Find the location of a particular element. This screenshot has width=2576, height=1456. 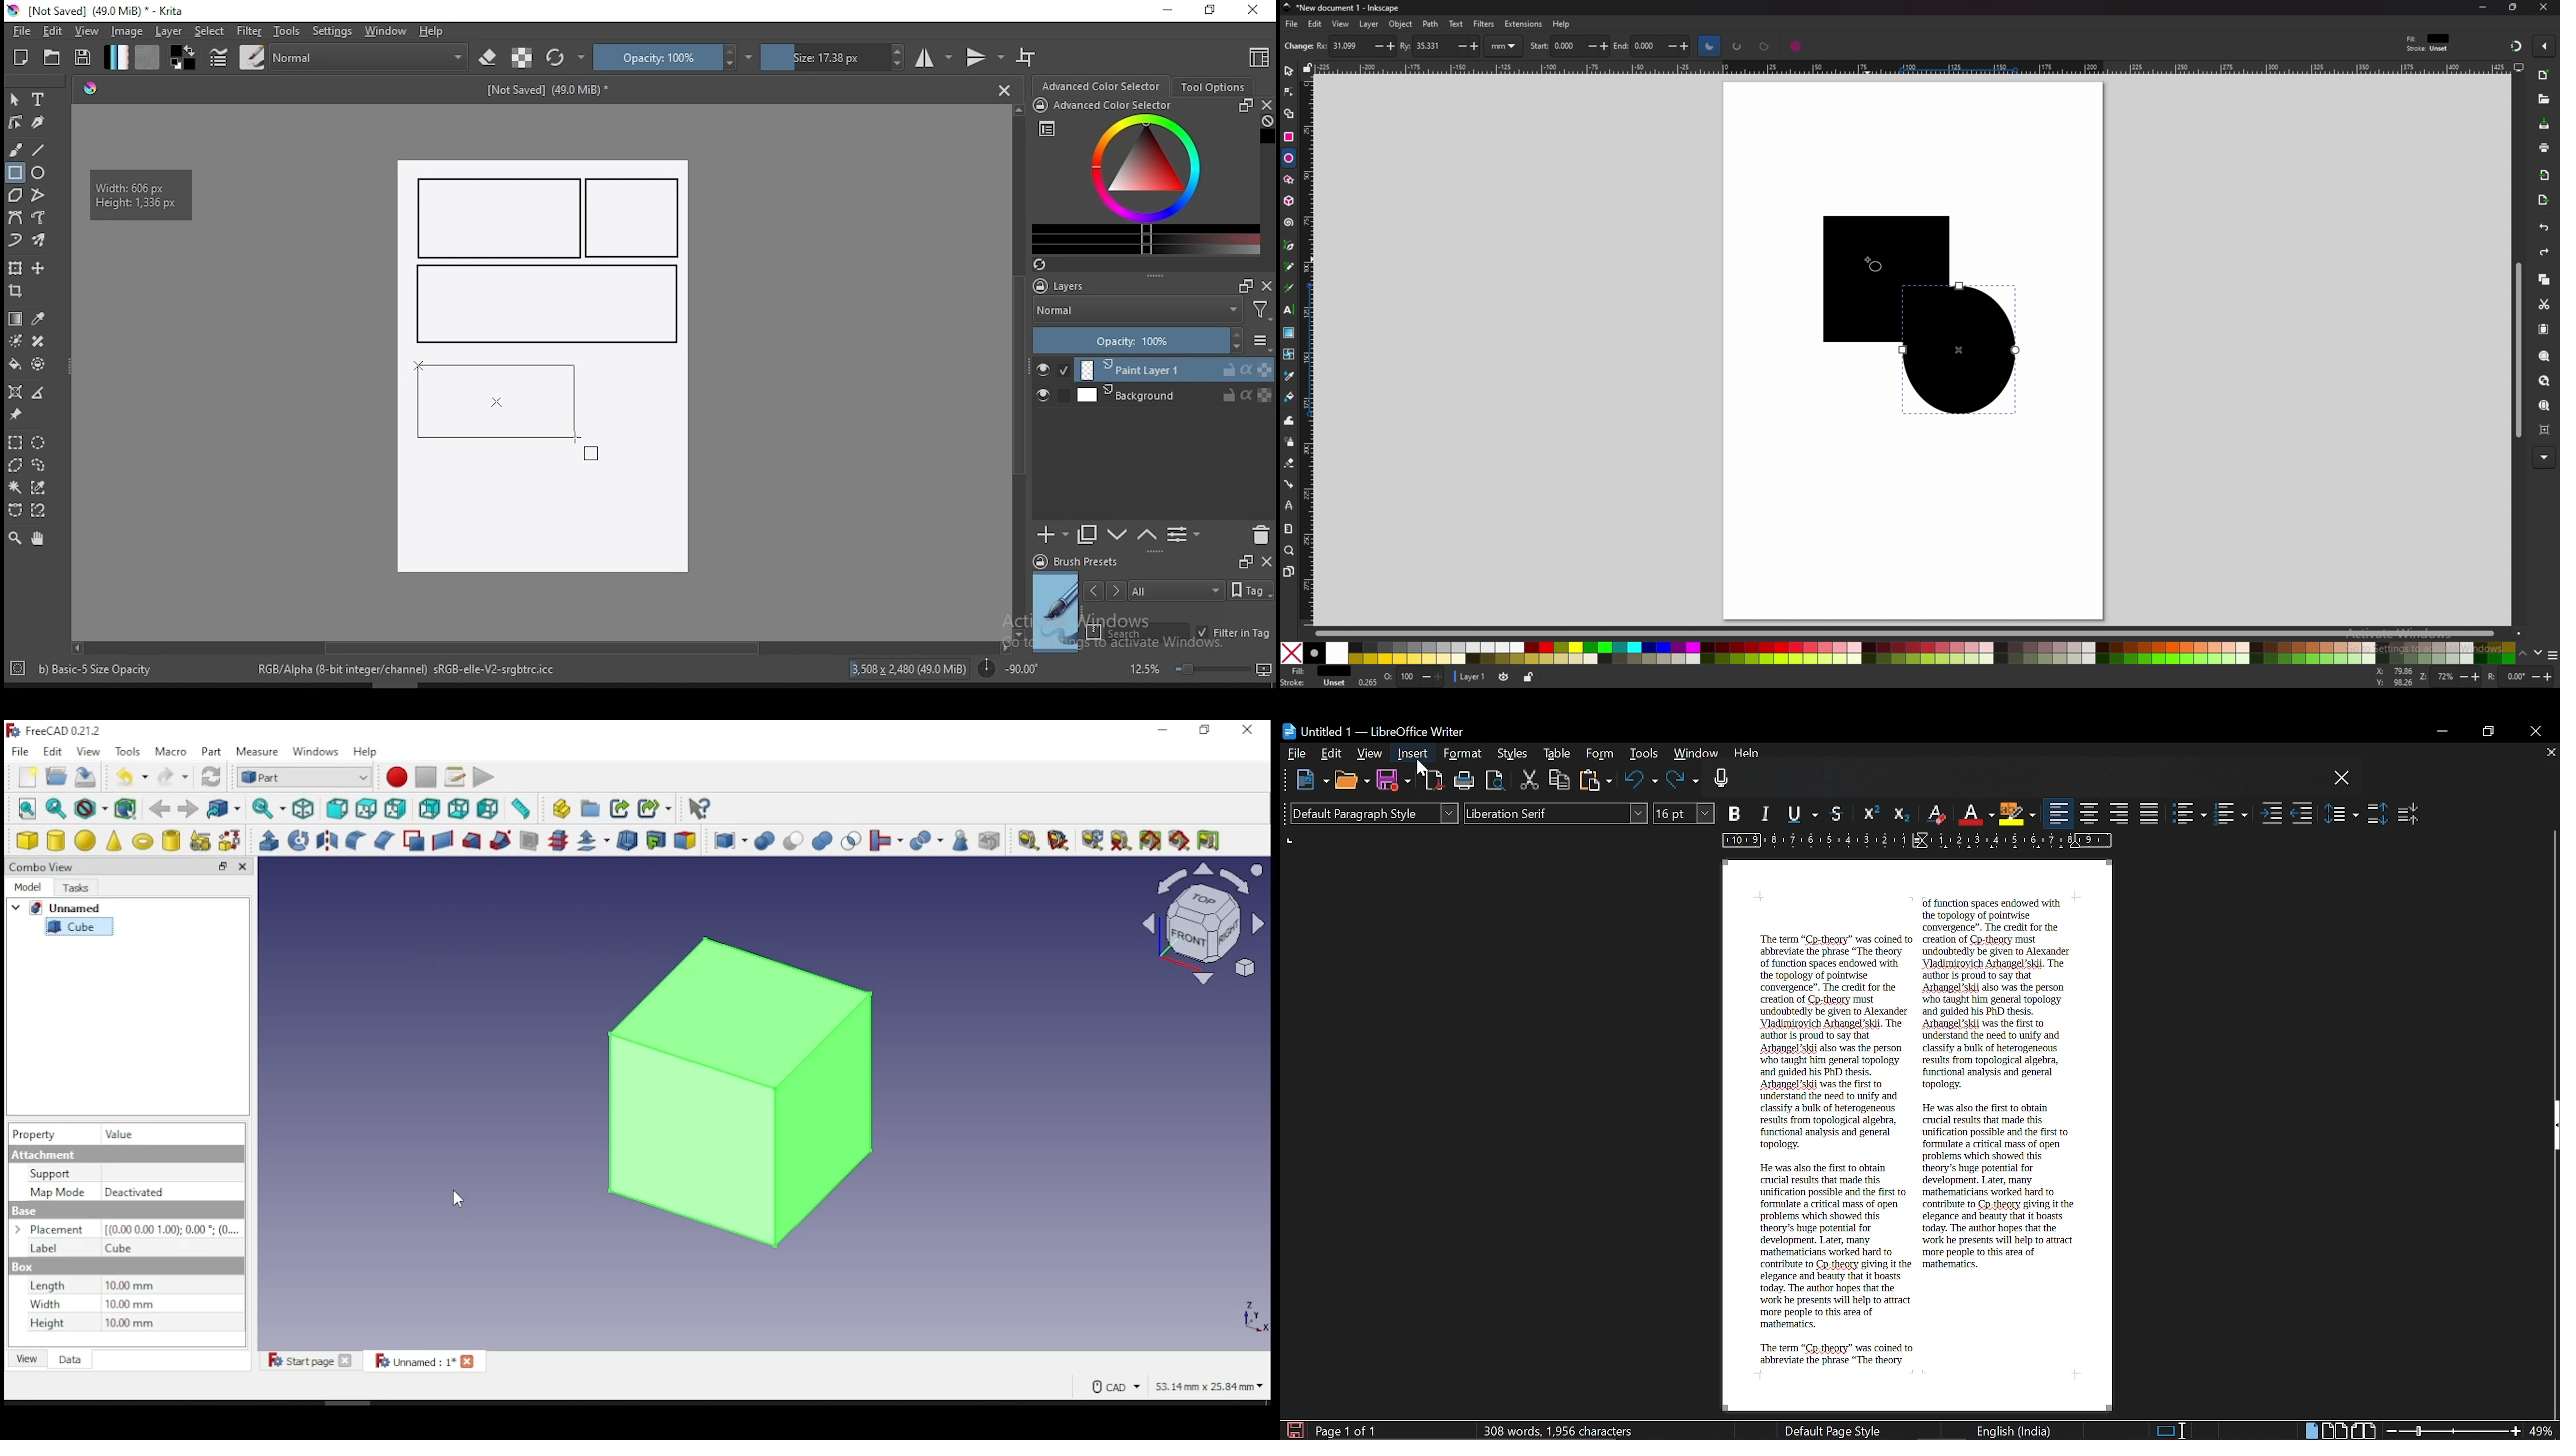

extrude is located at coordinates (269, 841).